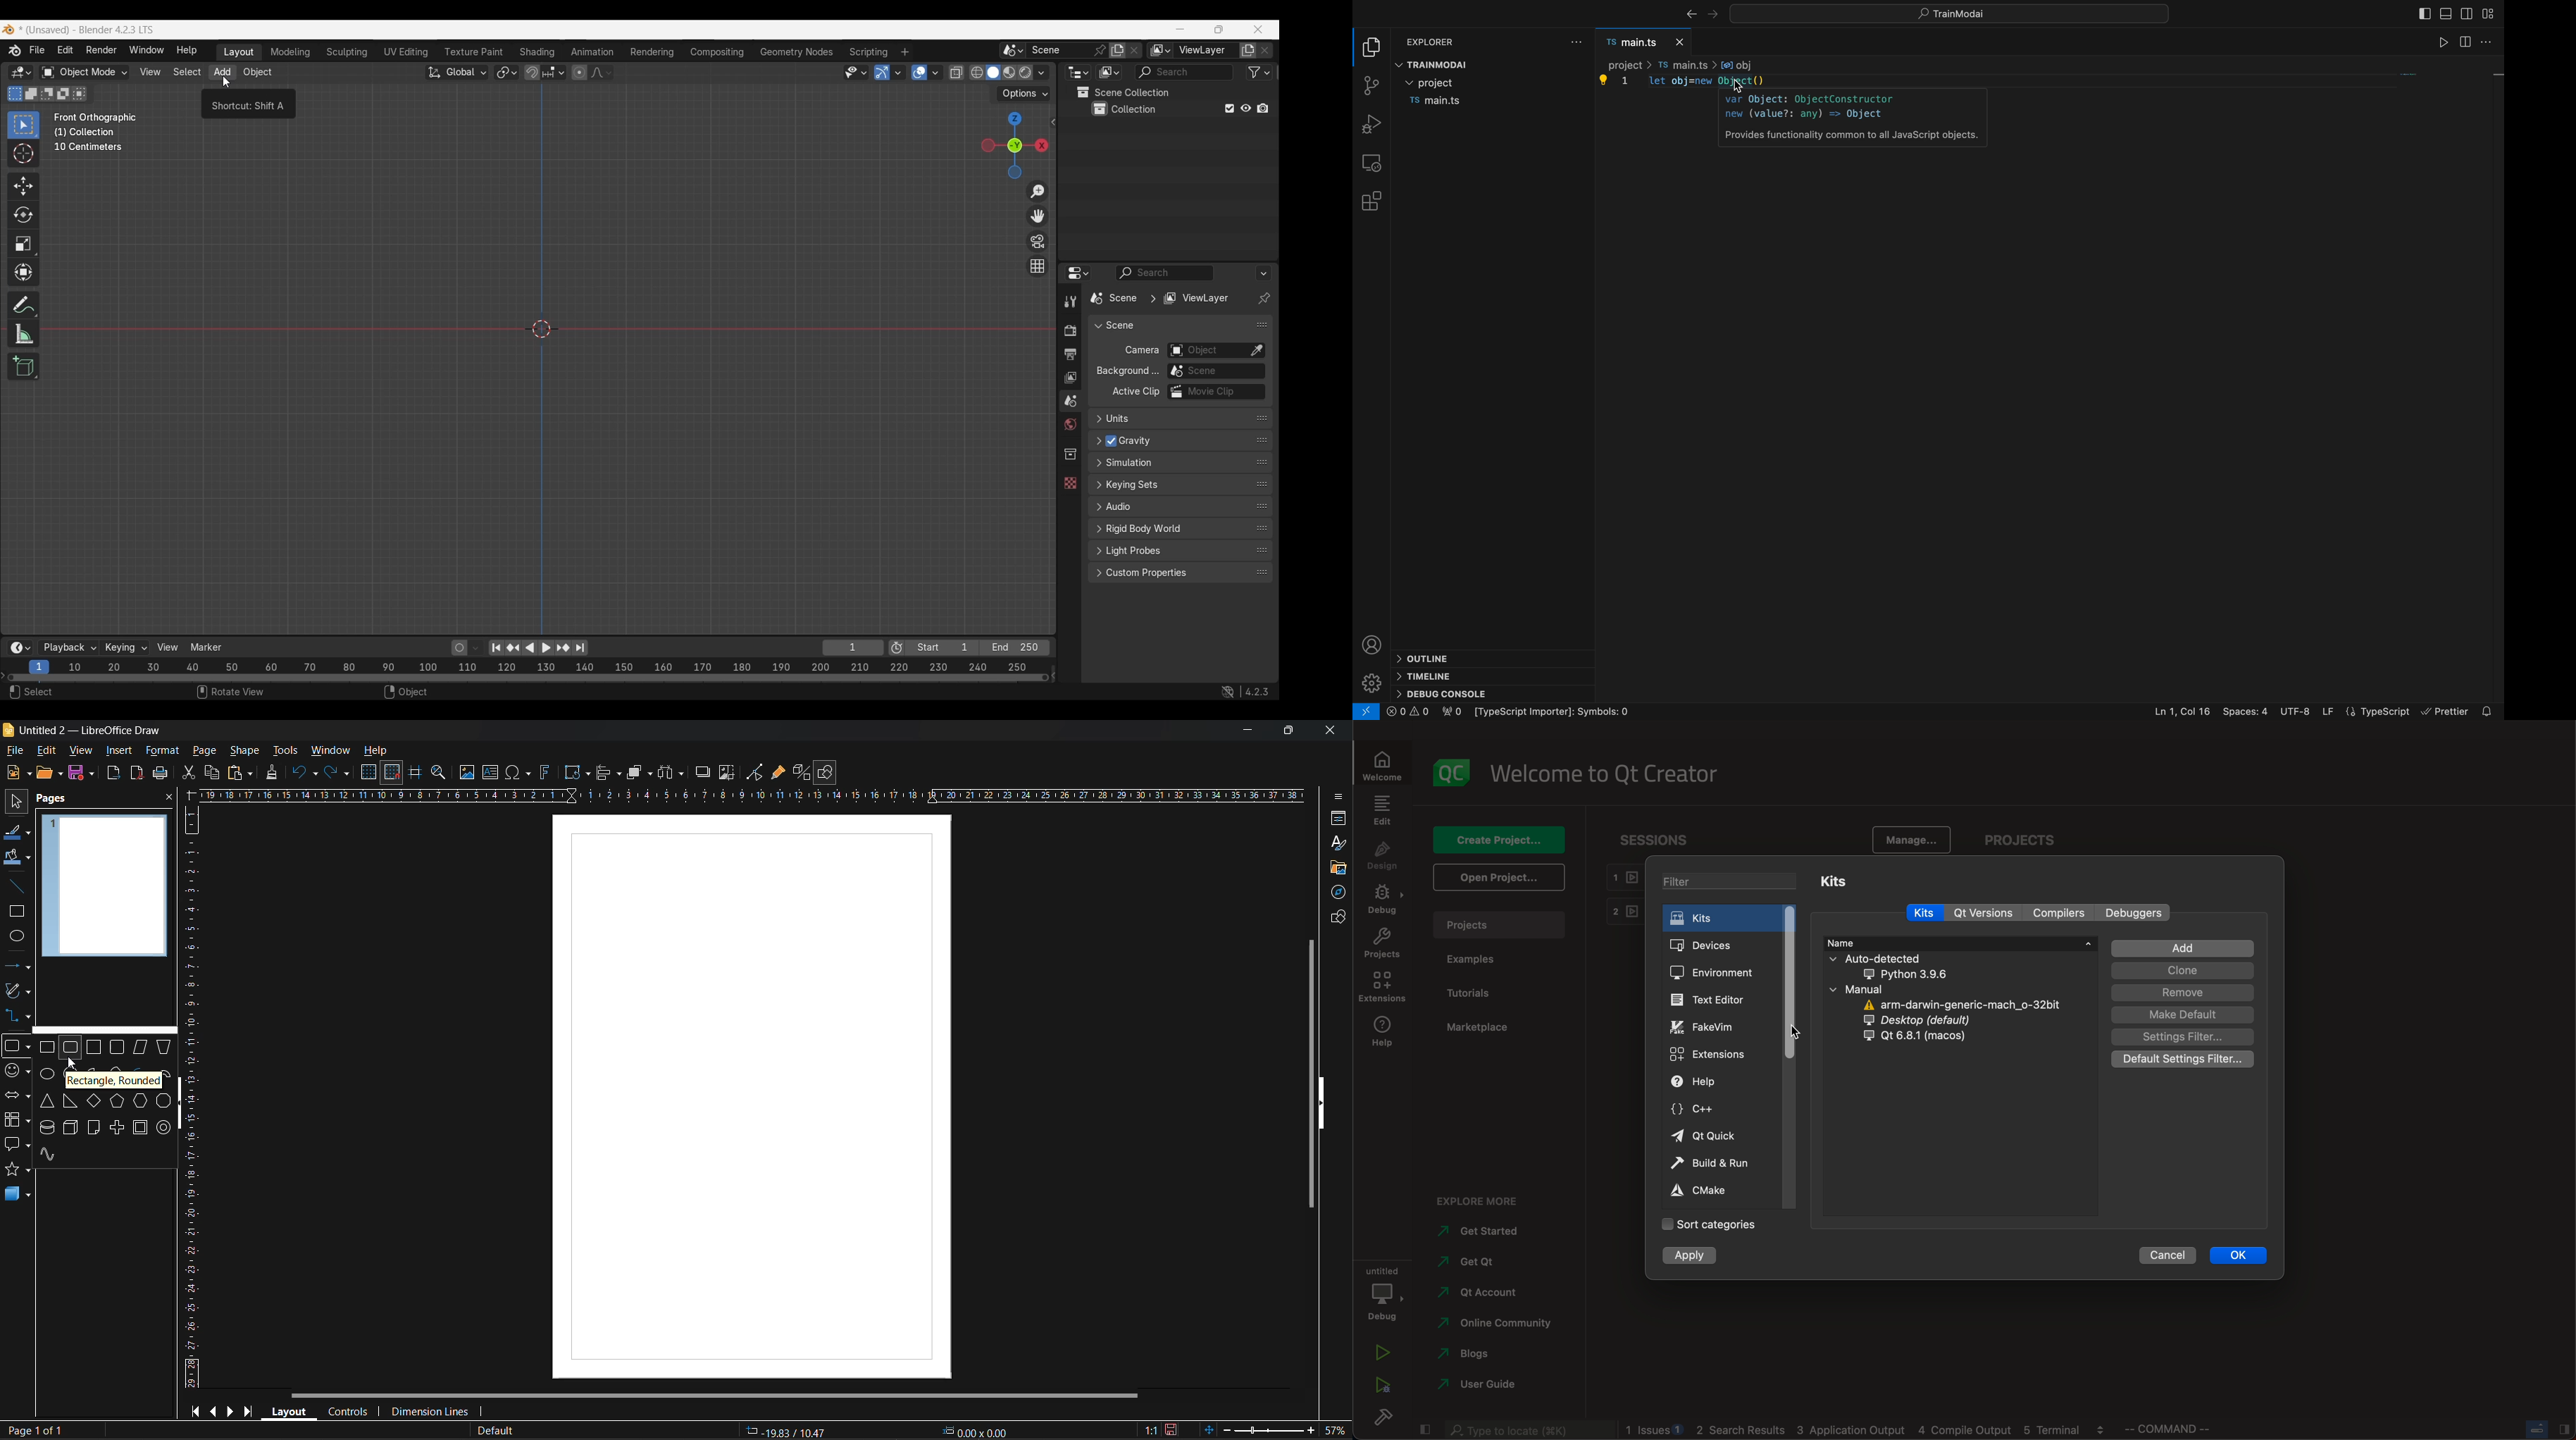  What do you see at coordinates (349, 52) in the screenshot?
I see `Sculpting workspace` at bounding box center [349, 52].